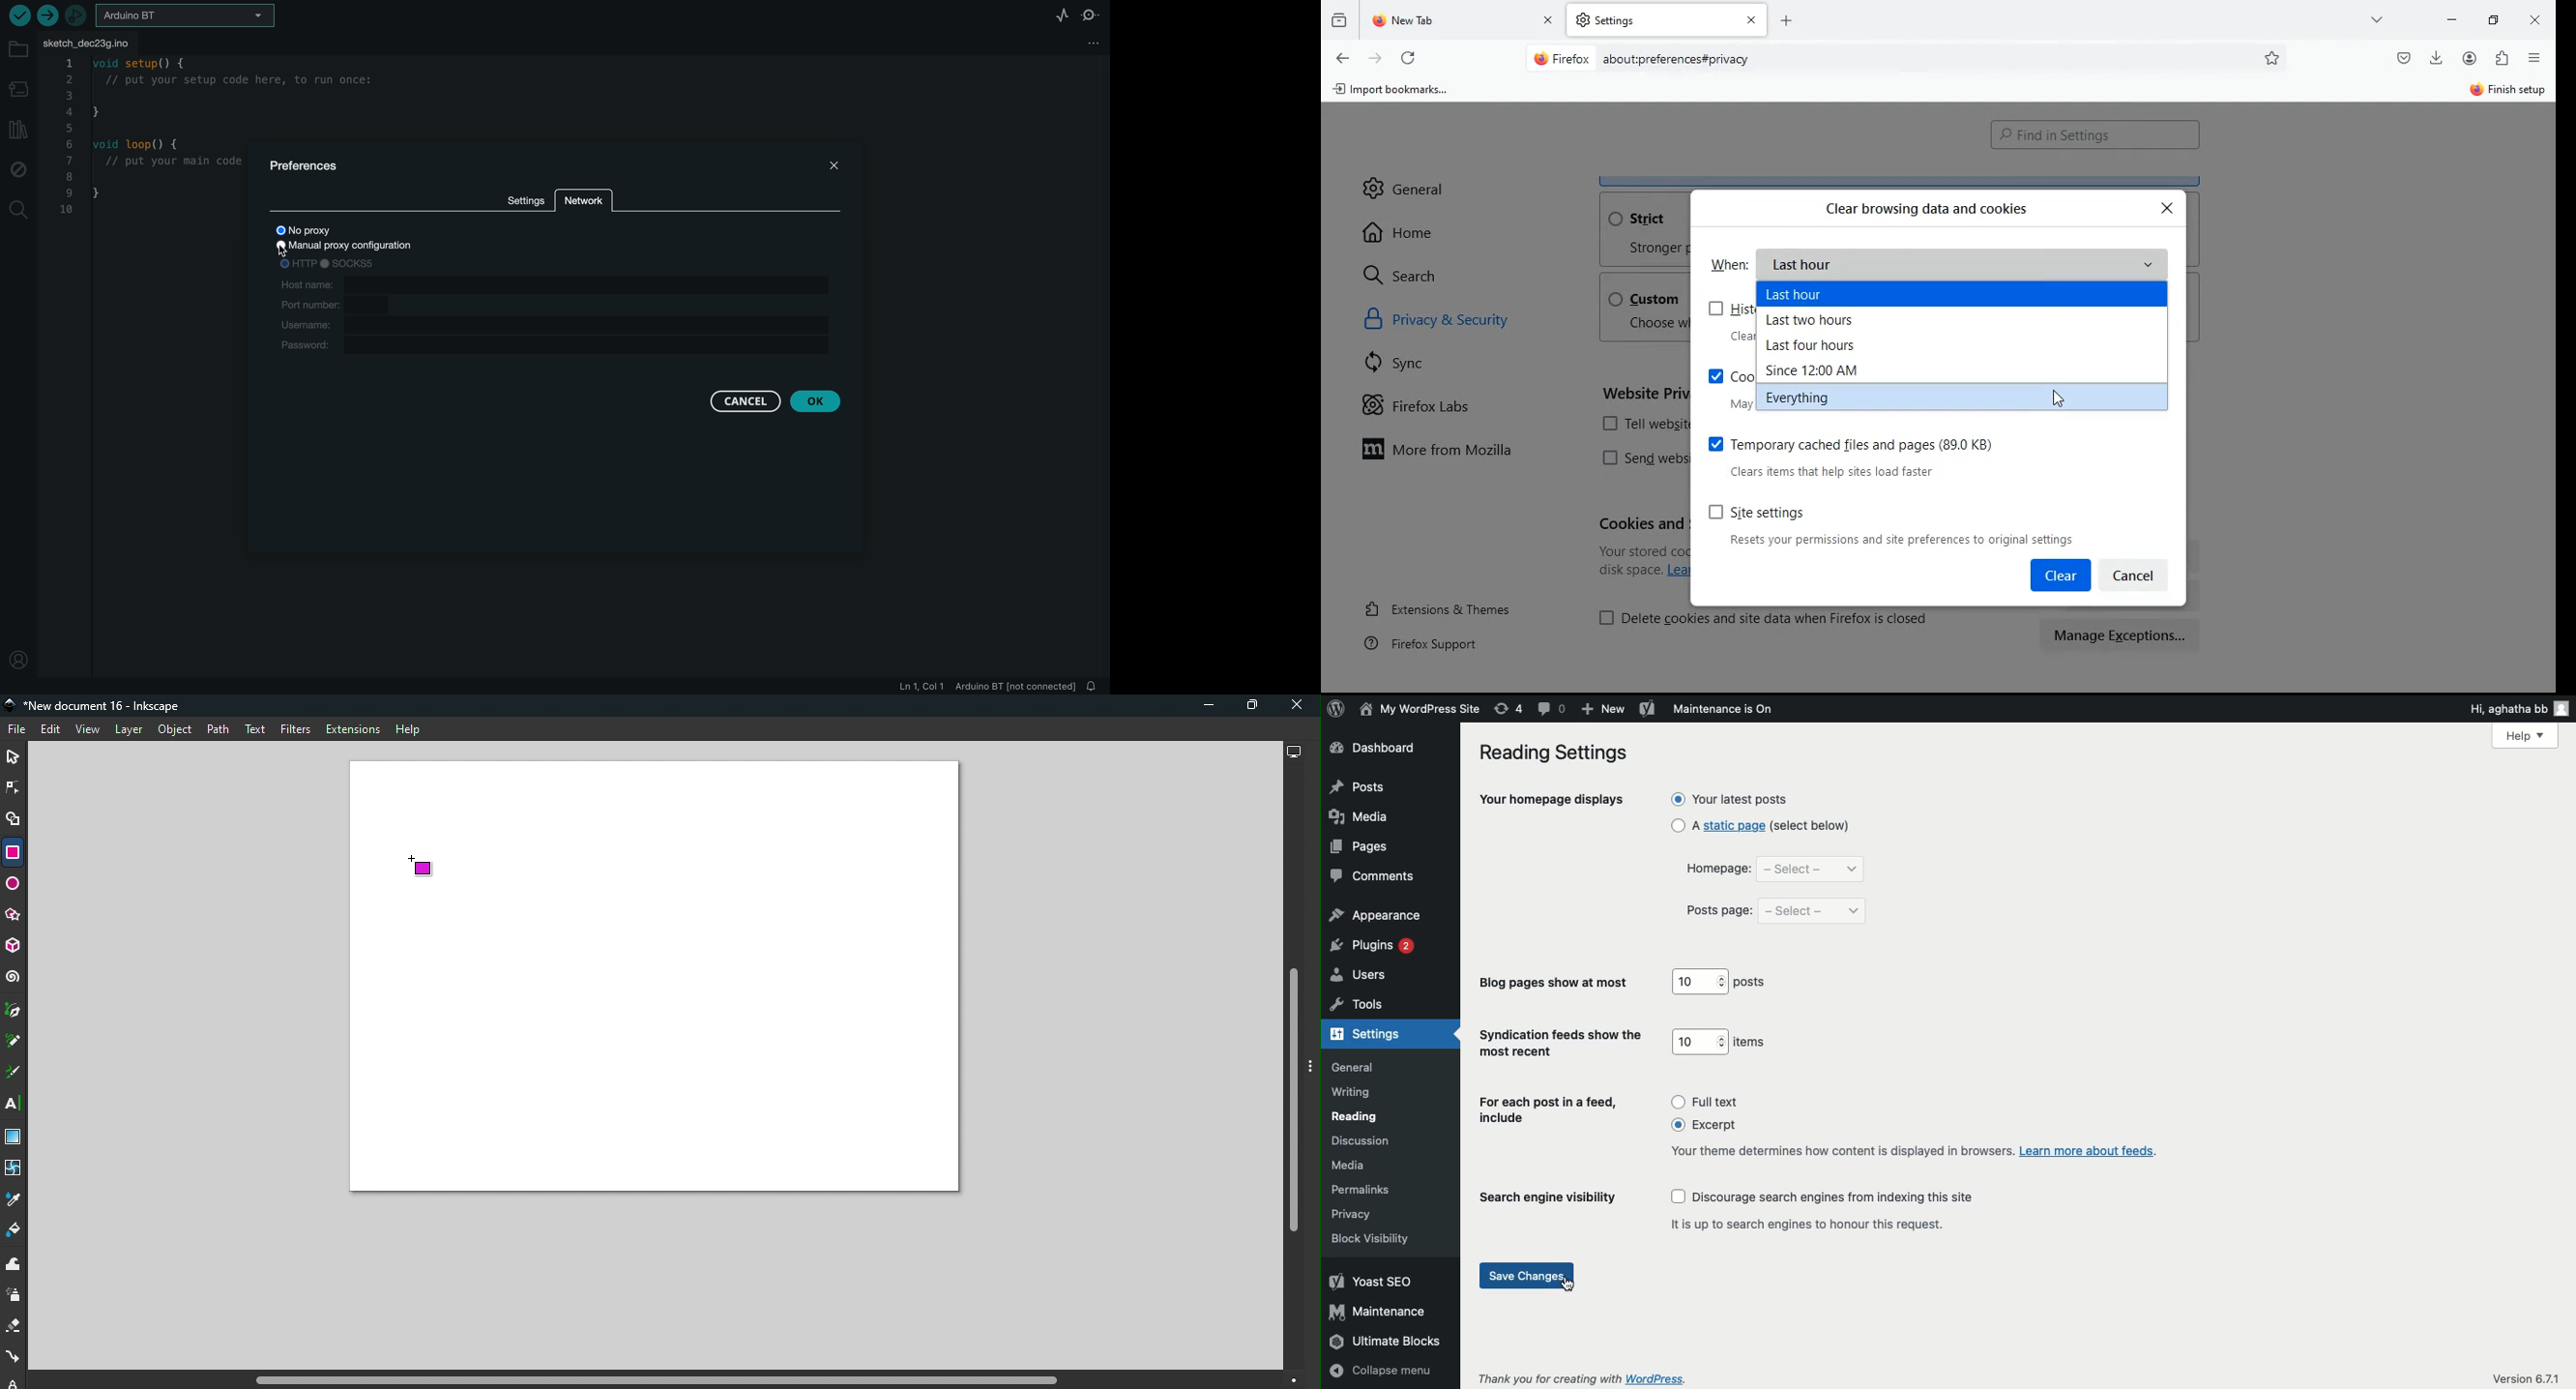 The width and height of the screenshot is (2576, 1400). What do you see at coordinates (15, 822) in the screenshot?
I see `Shape builder tool` at bounding box center [15, 822].